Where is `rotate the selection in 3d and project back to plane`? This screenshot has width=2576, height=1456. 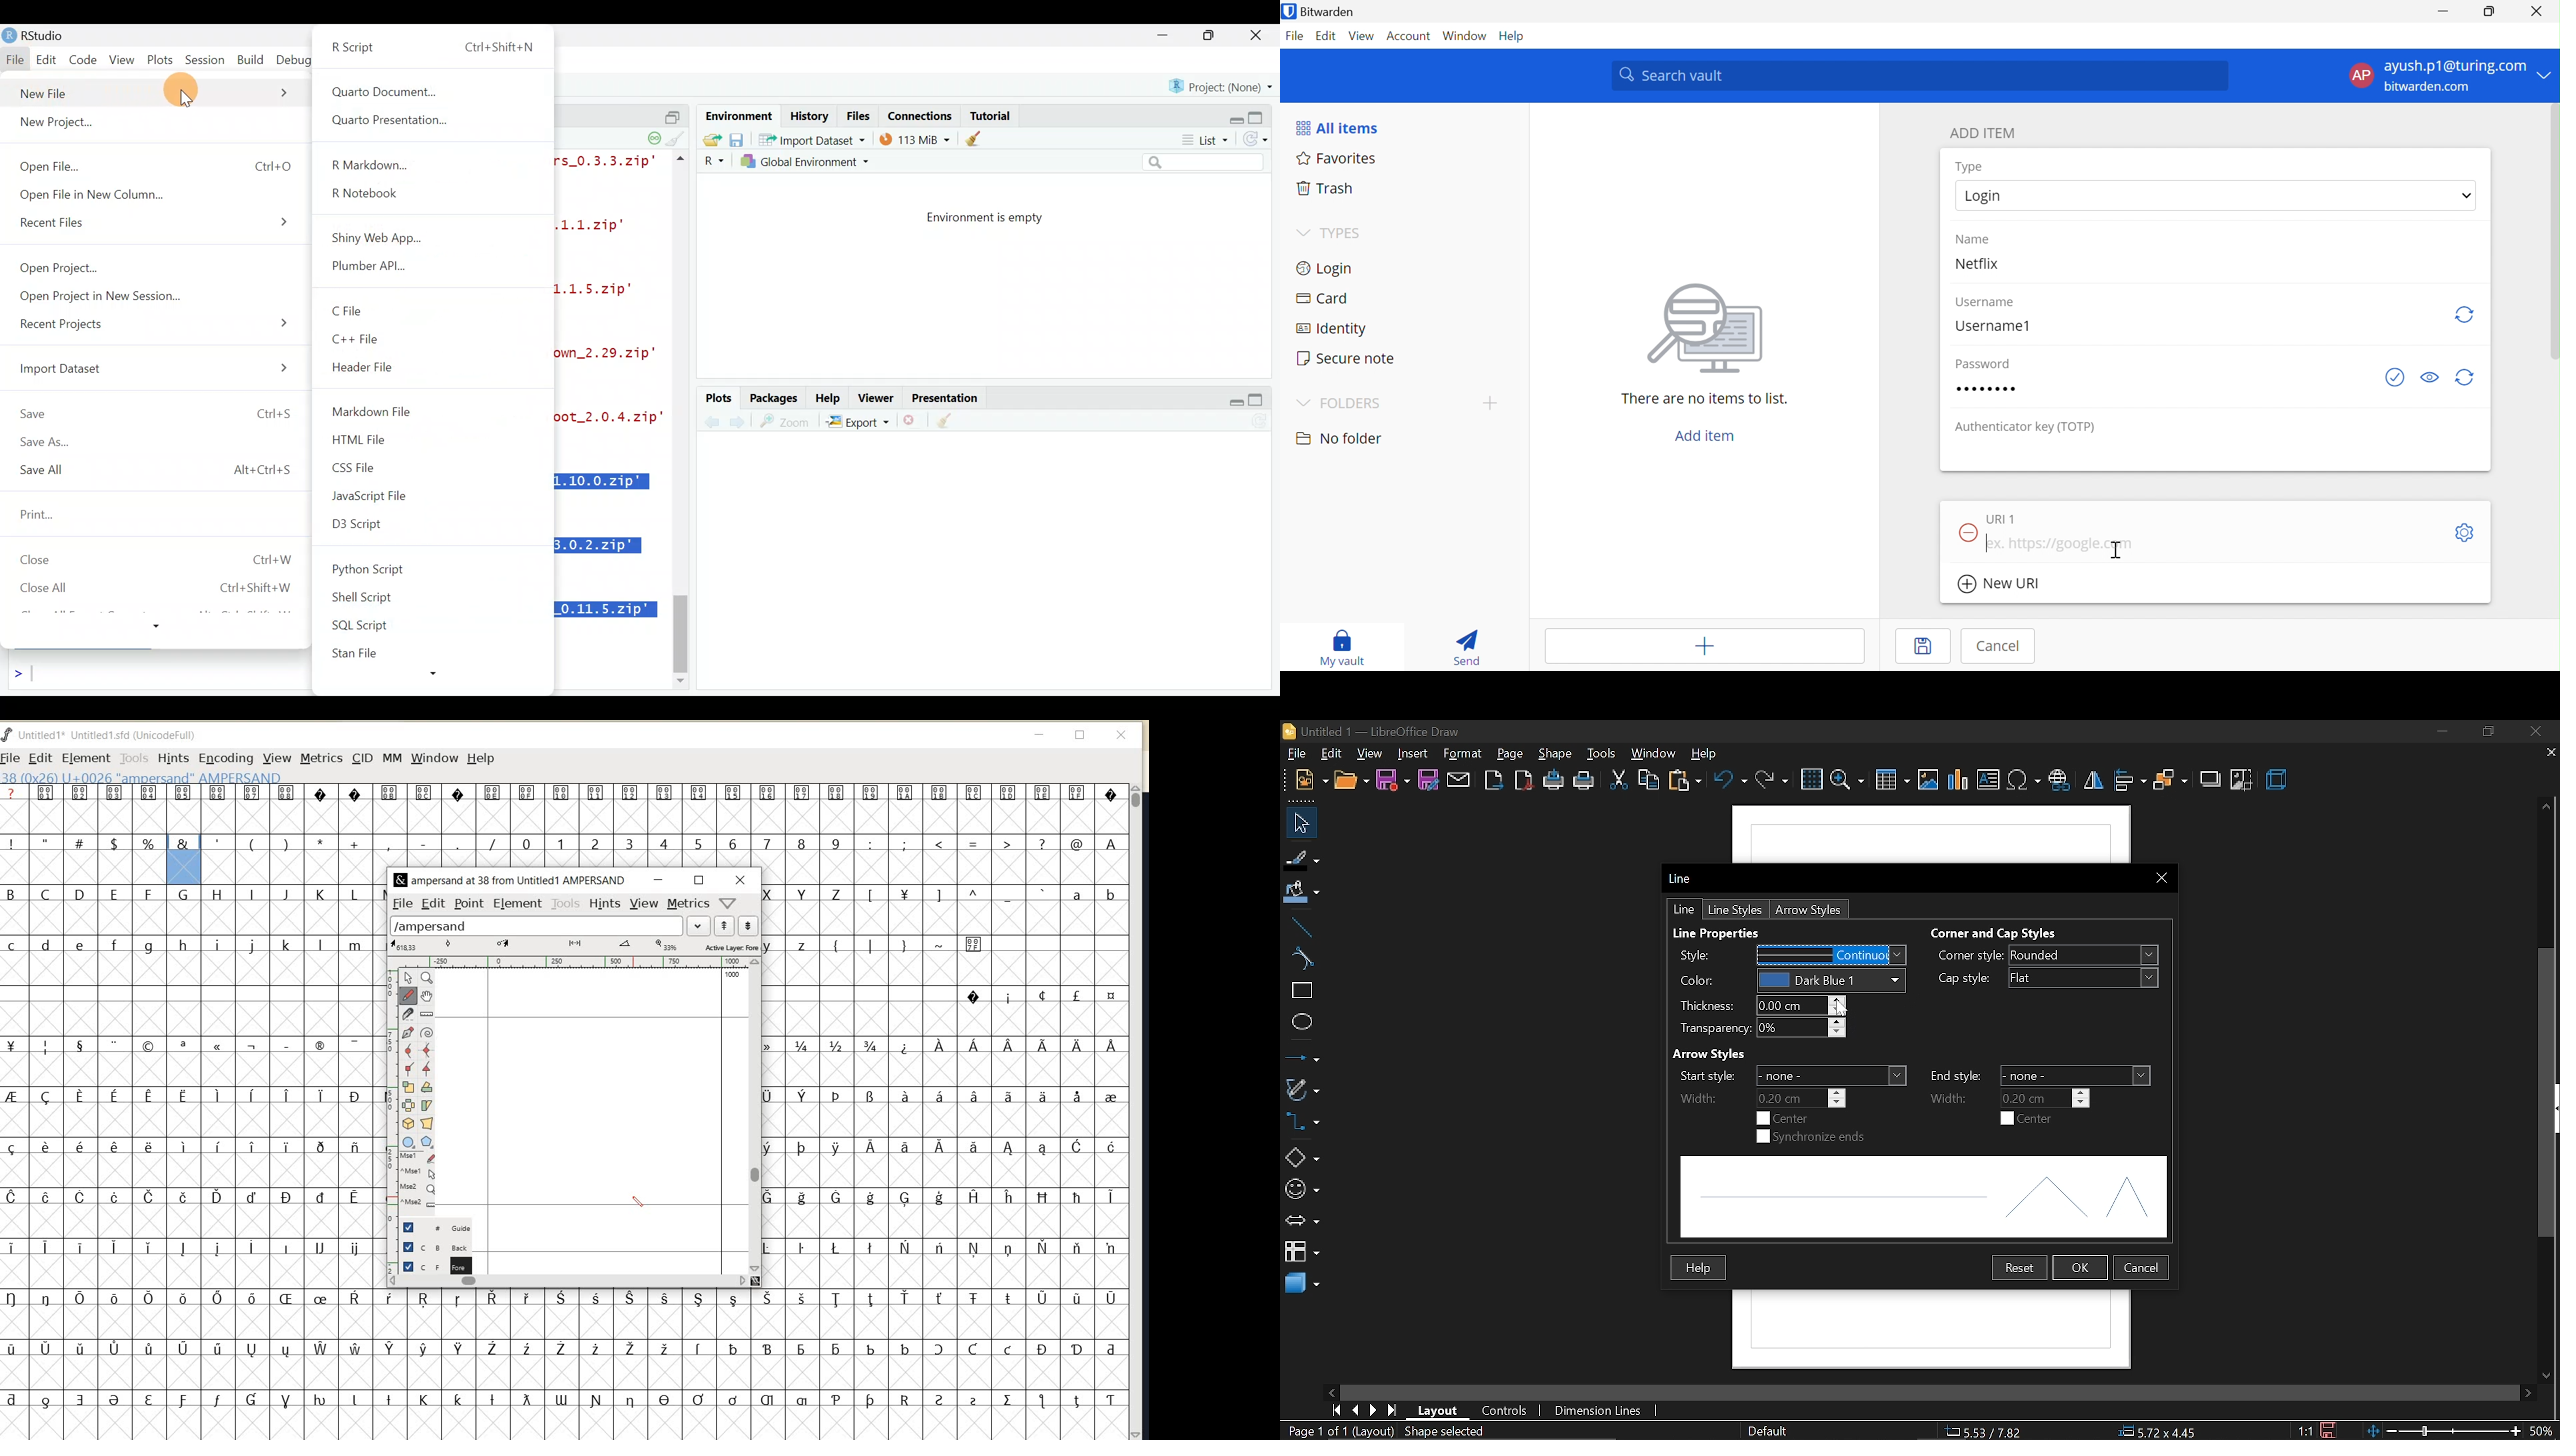 rotate the selection in 3d and project back to plane is located at coordinates (408, 1124).